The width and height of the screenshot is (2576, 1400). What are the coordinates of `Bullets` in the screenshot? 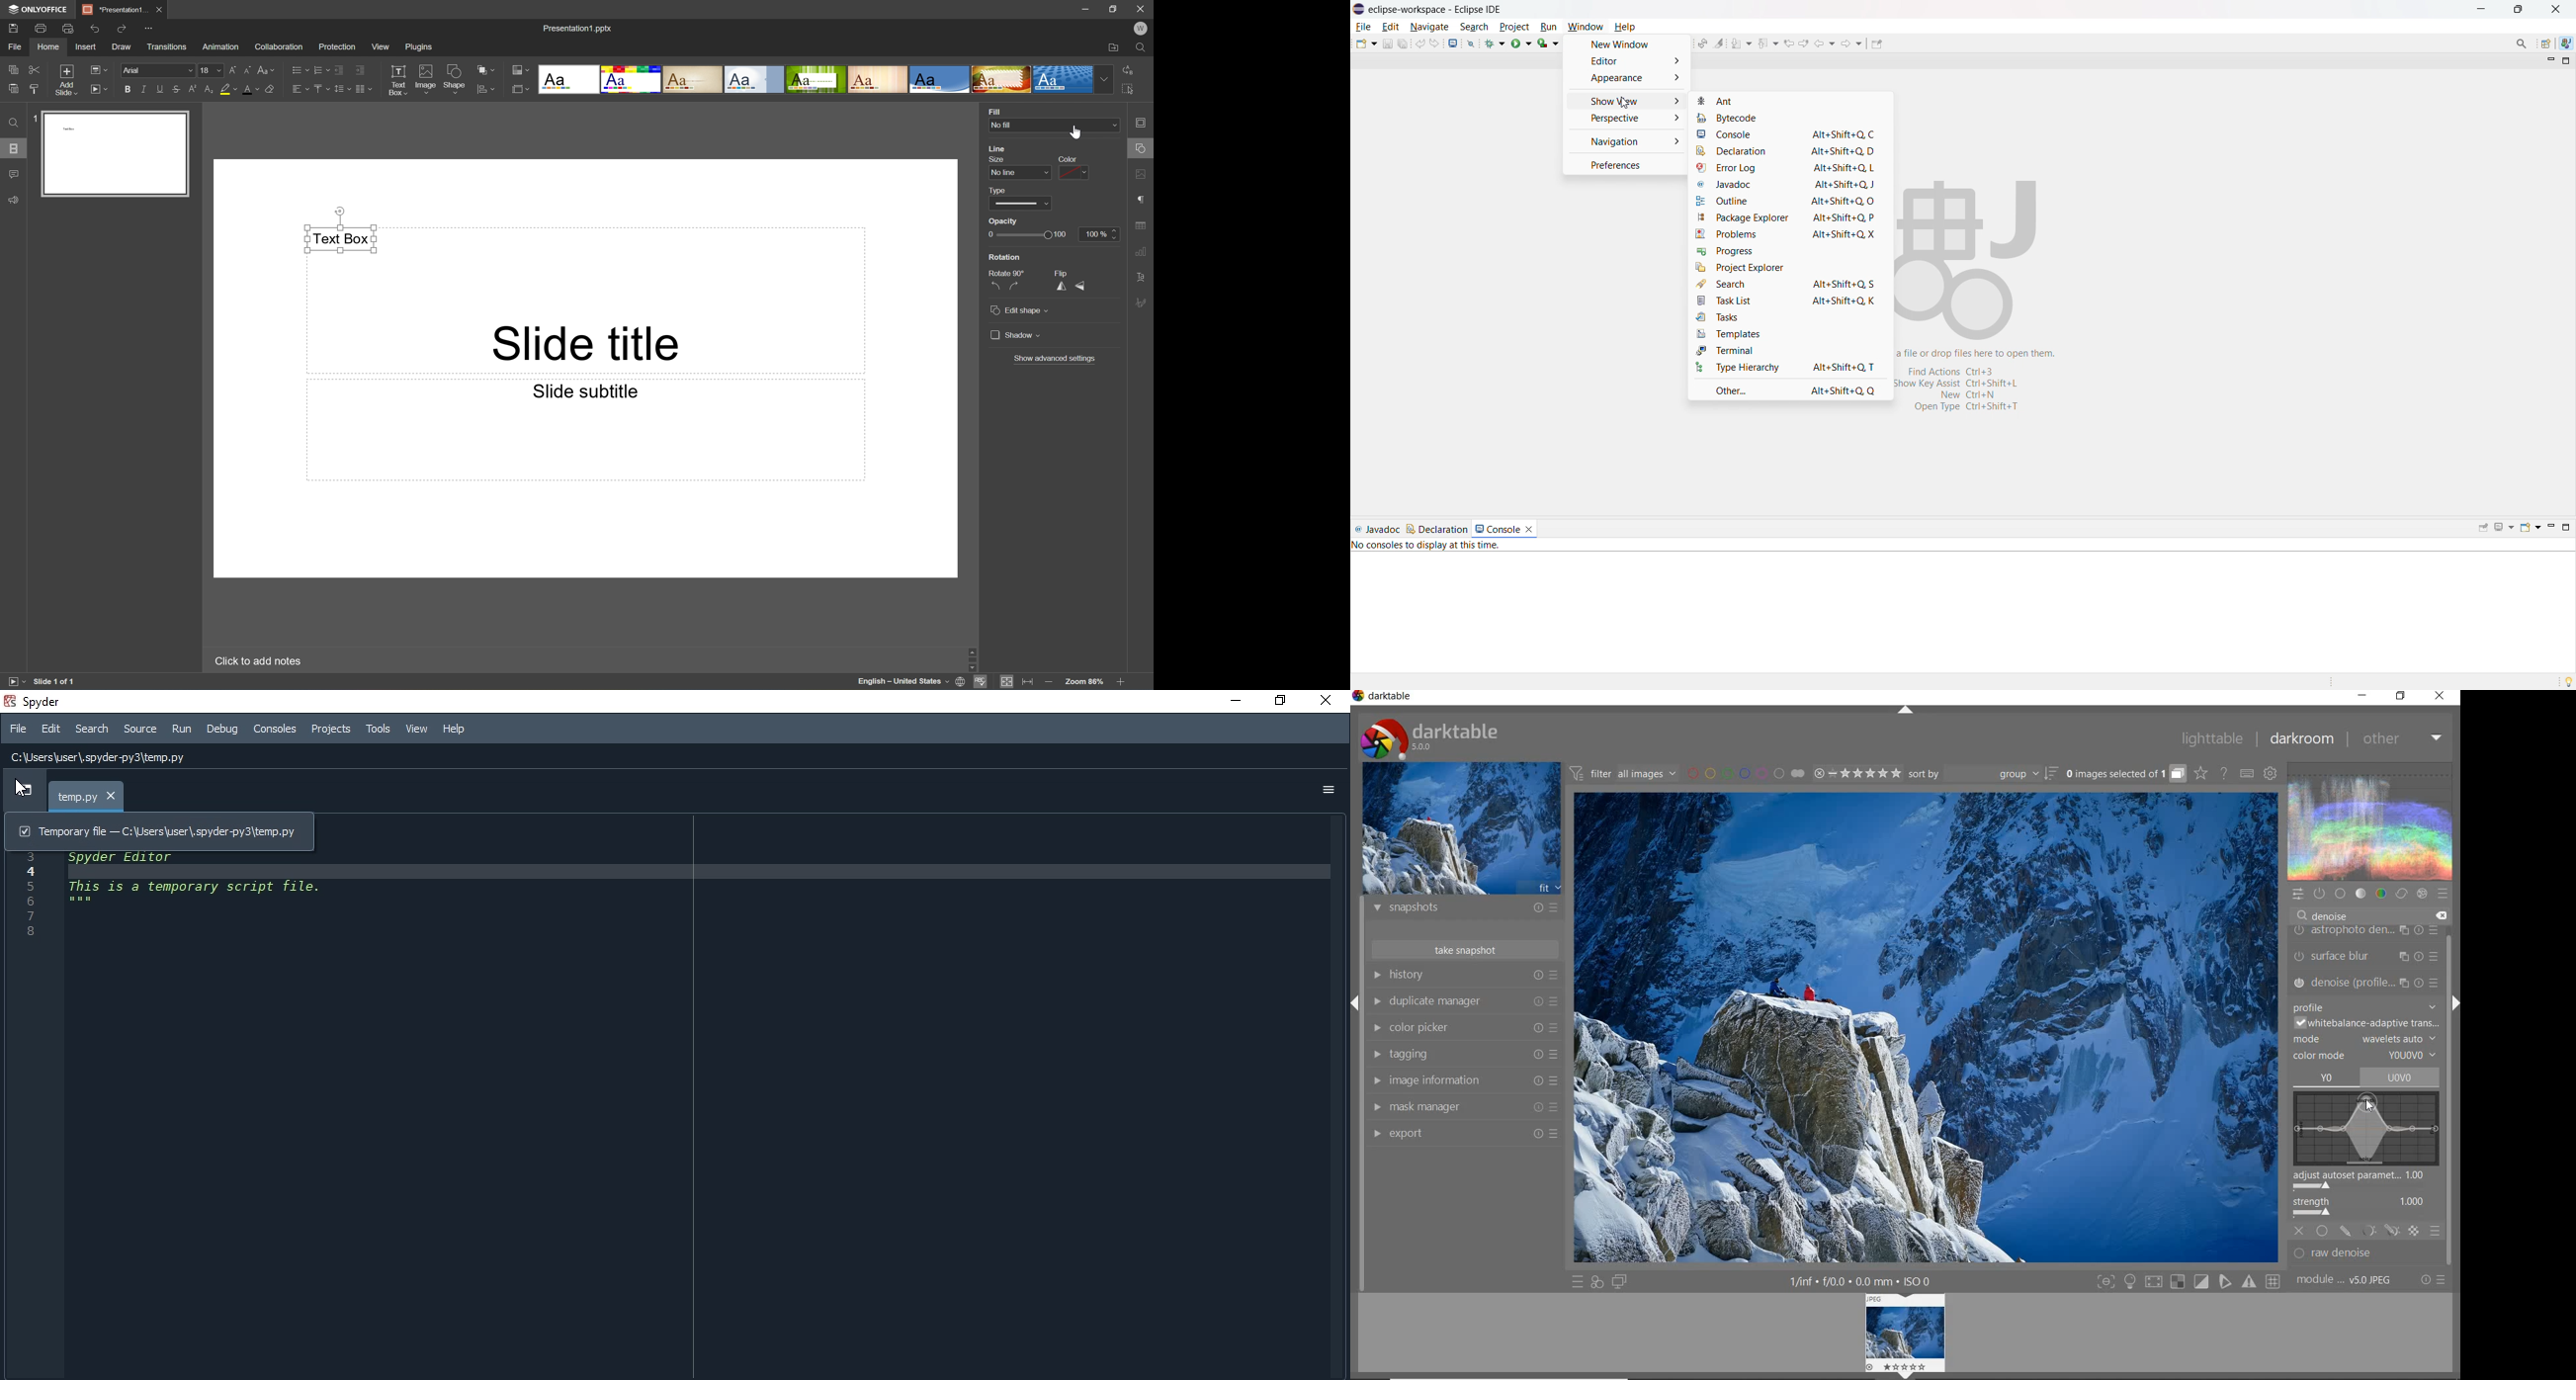 It's located at (296, 70).